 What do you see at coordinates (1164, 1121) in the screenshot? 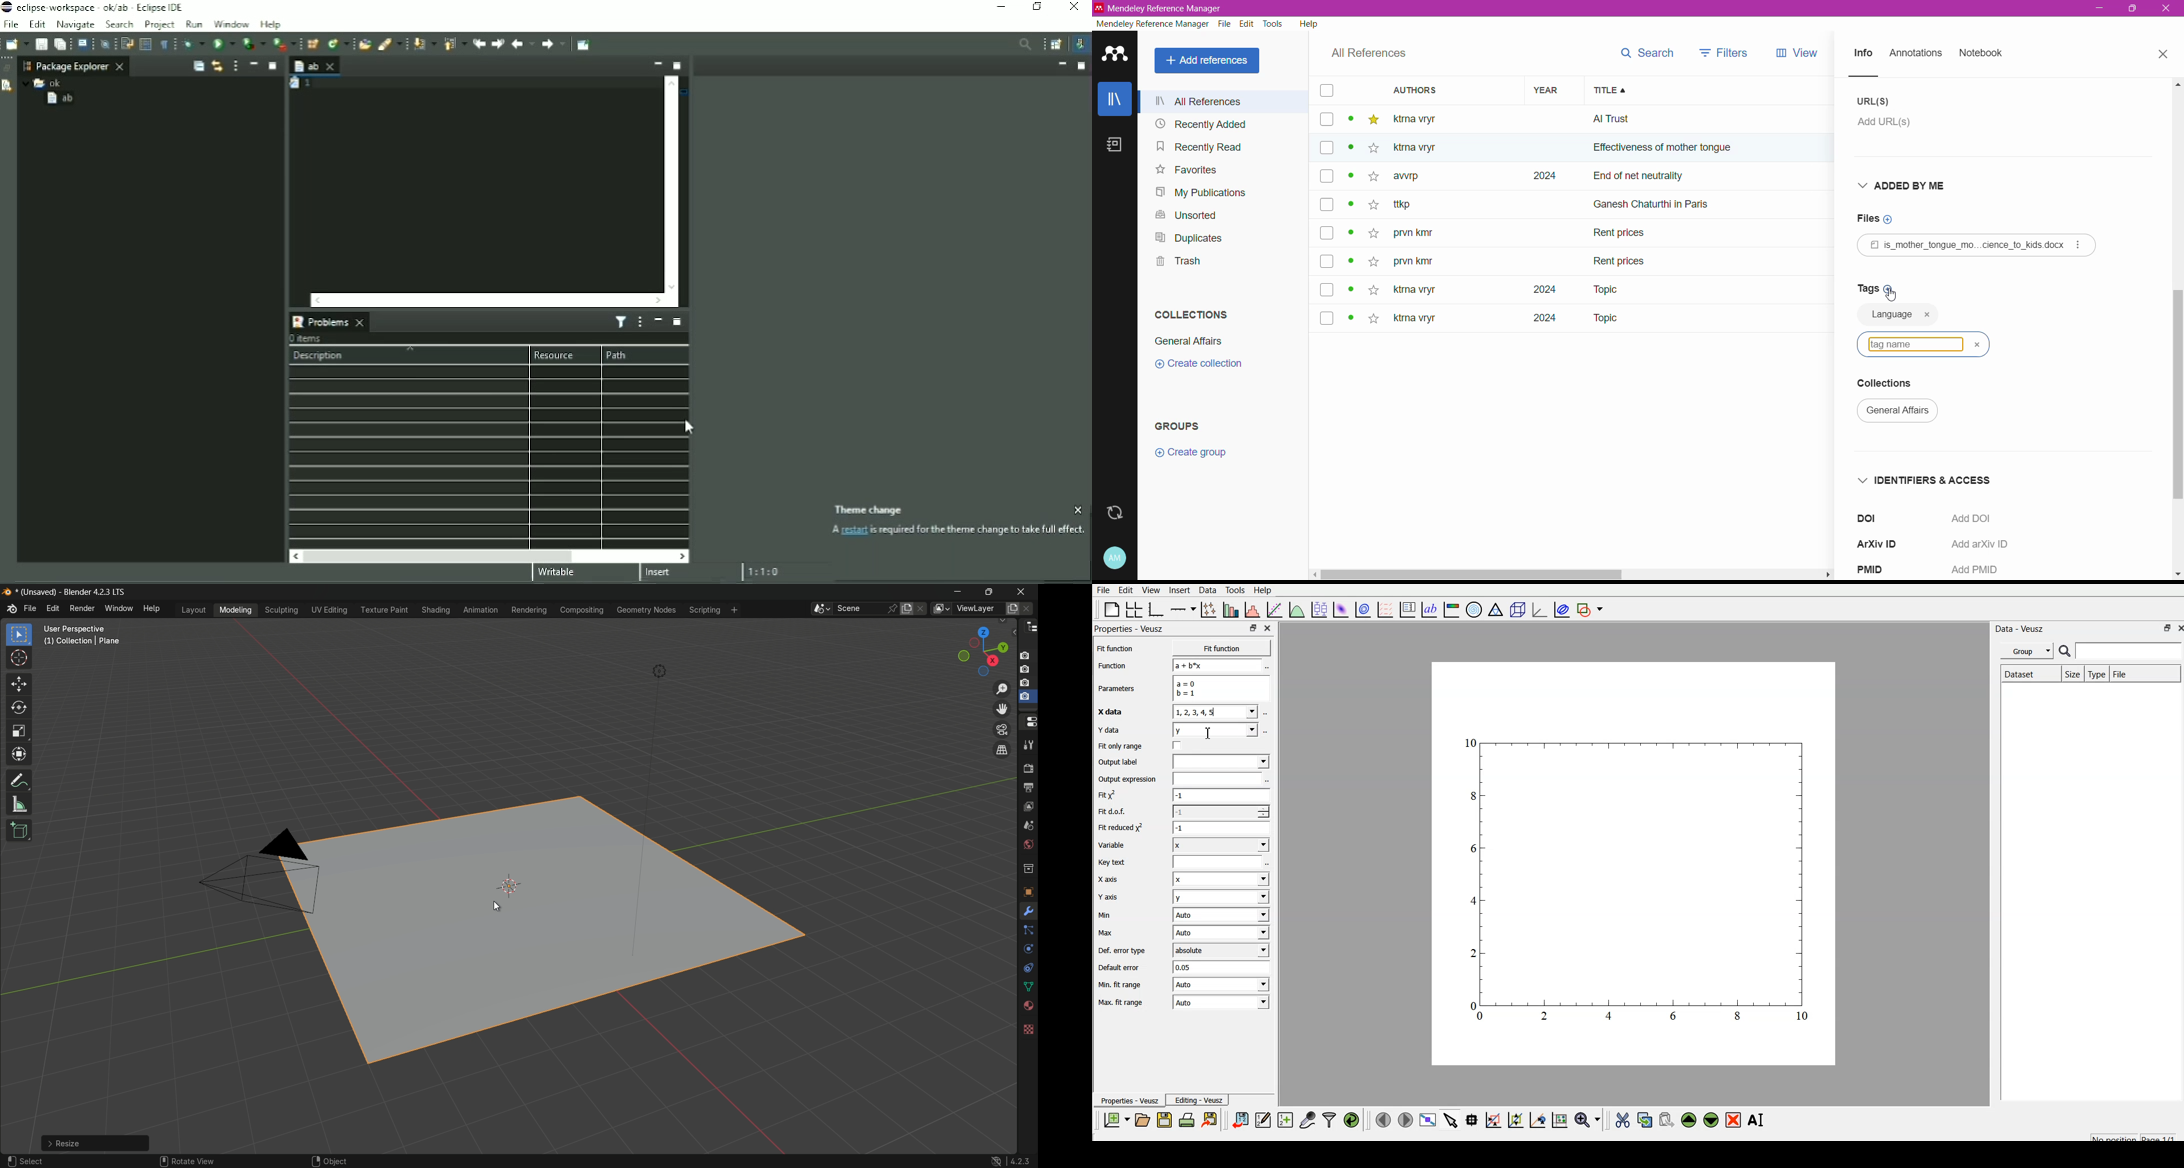
I see `save` at bounding box center [1164, 1121].